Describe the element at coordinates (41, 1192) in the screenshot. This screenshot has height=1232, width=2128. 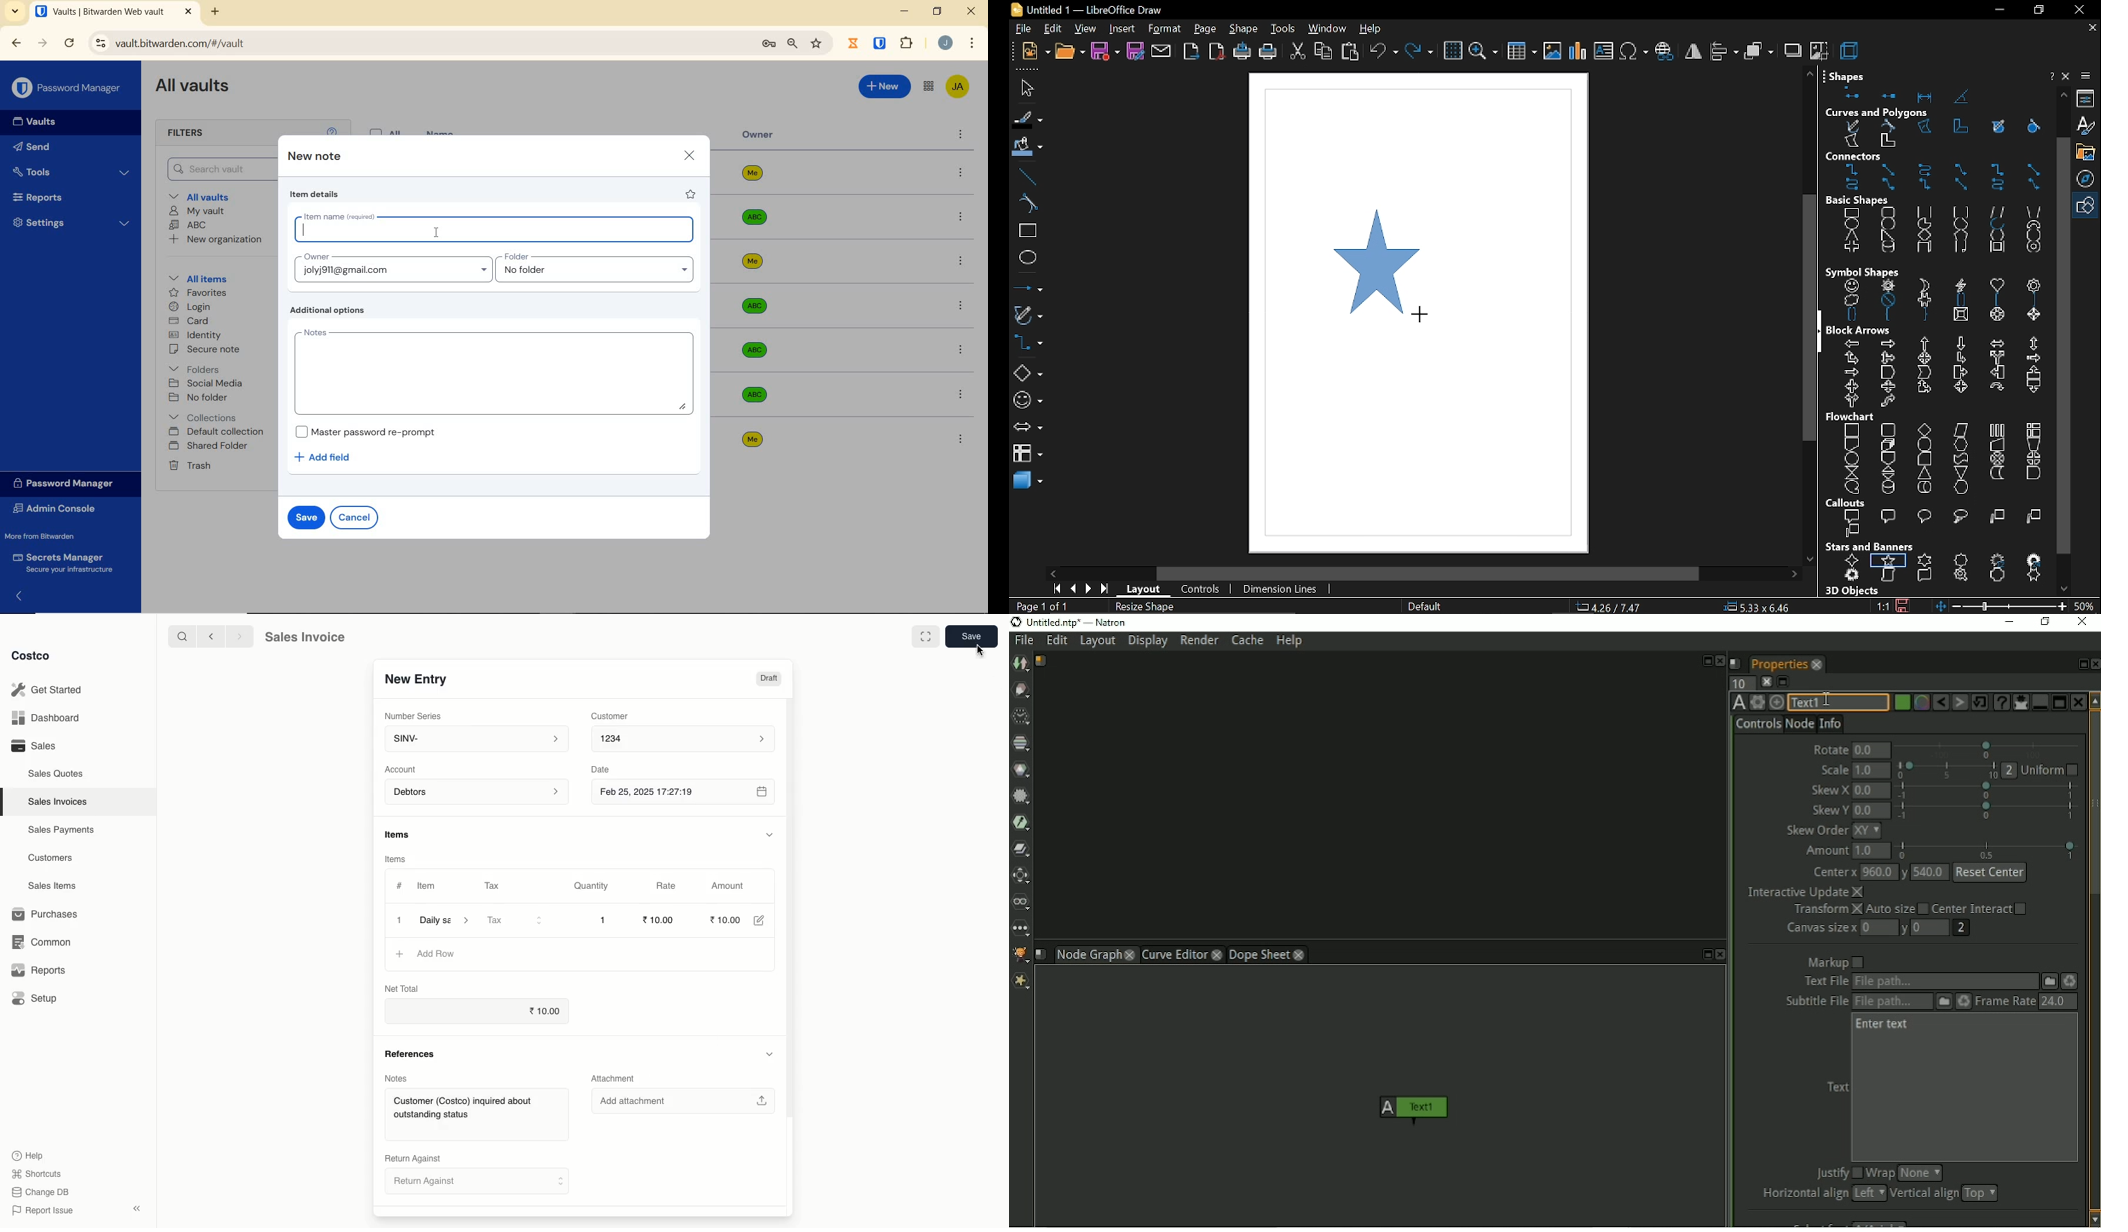
I see `Change DB` at that location.